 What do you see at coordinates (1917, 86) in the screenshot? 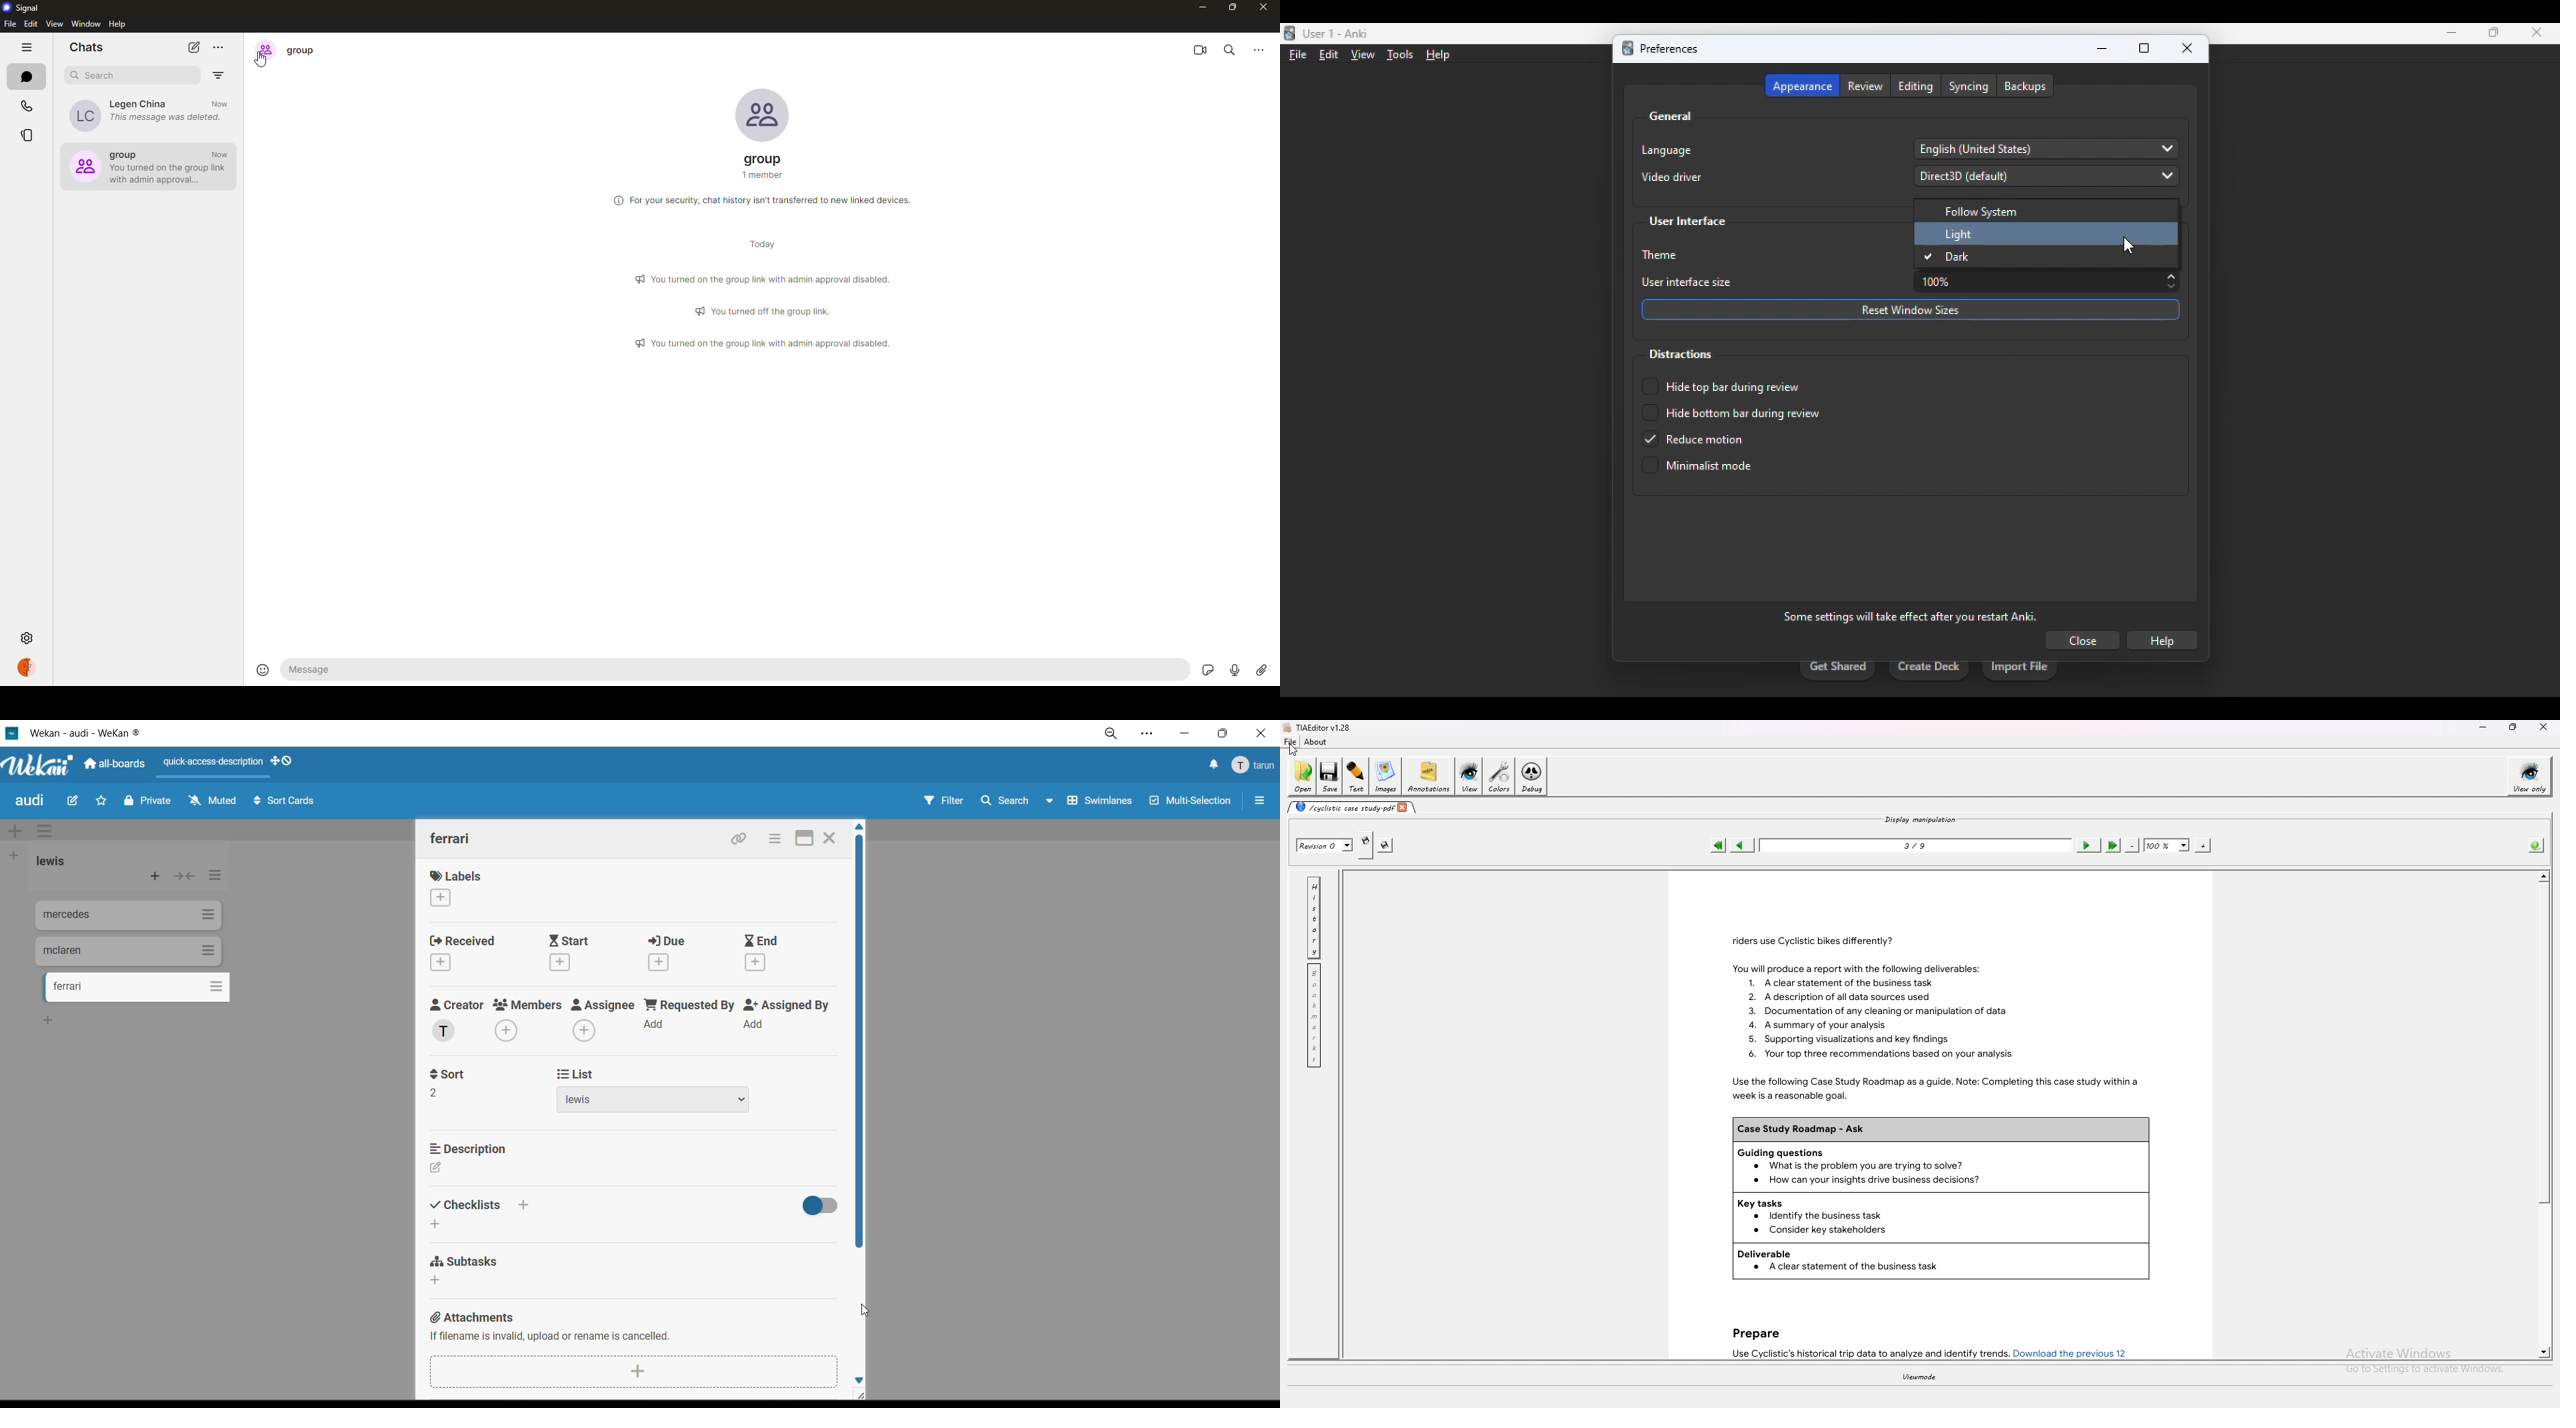
I see `editing` at bounding box center [1917, 86].